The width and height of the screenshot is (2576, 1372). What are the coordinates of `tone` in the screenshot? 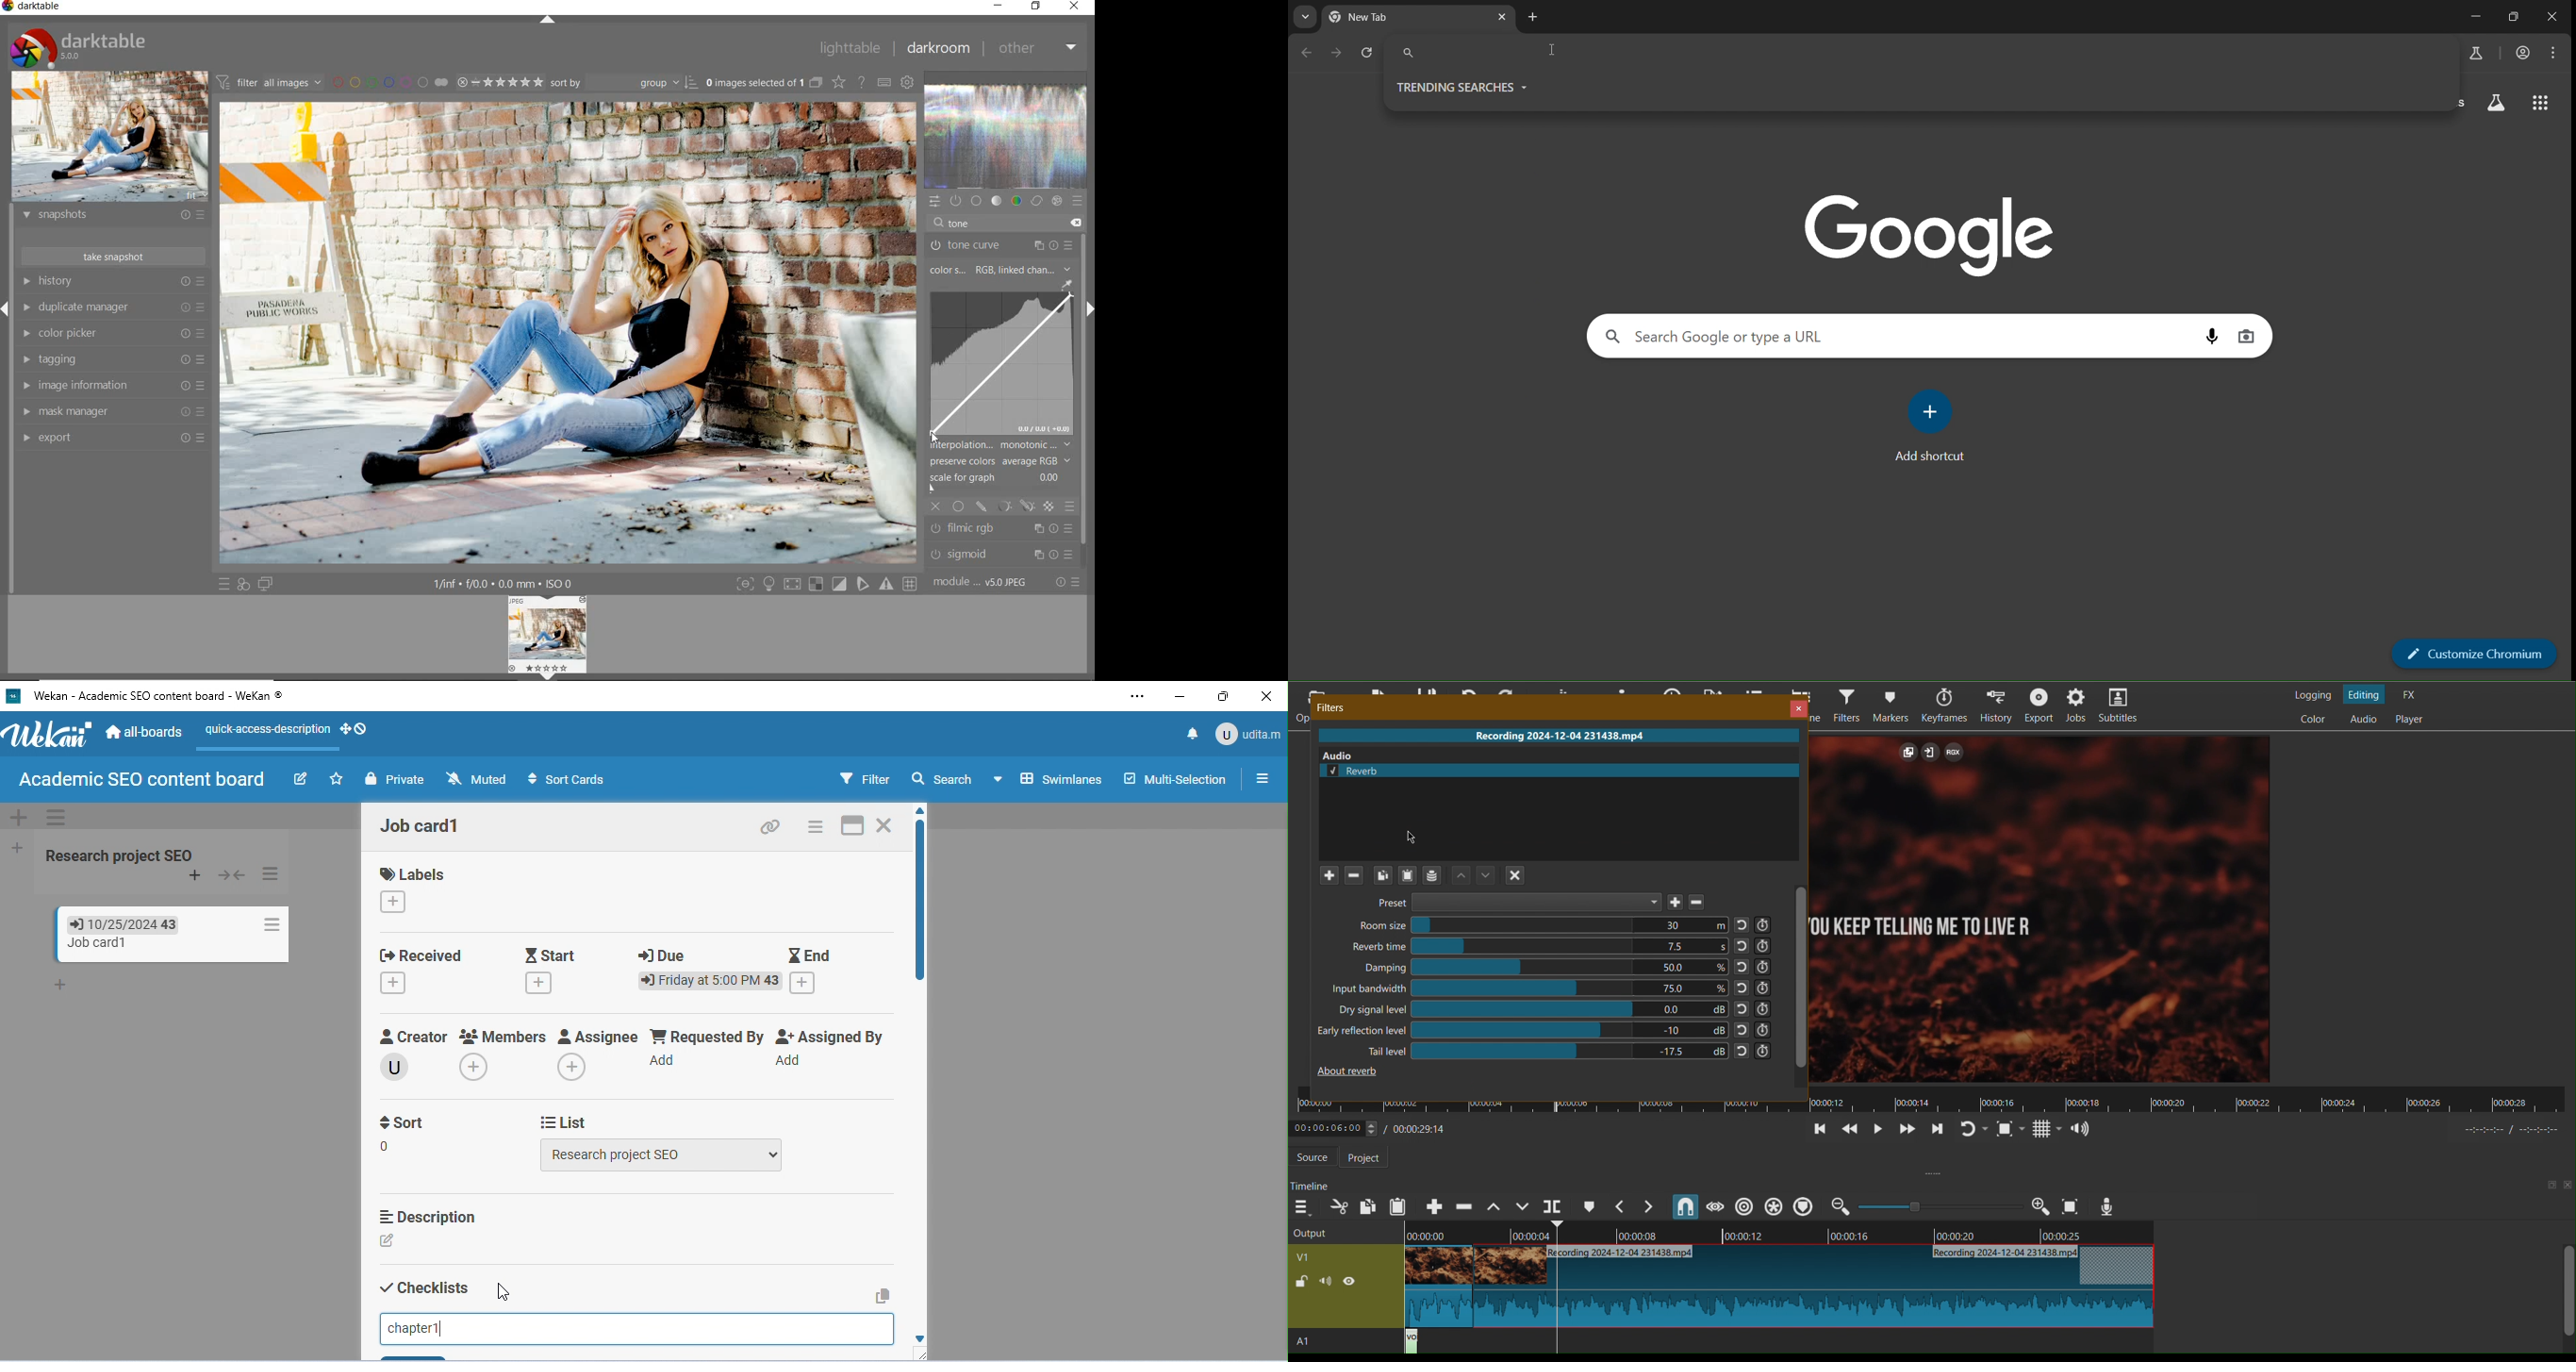 It's located at (998, 202).